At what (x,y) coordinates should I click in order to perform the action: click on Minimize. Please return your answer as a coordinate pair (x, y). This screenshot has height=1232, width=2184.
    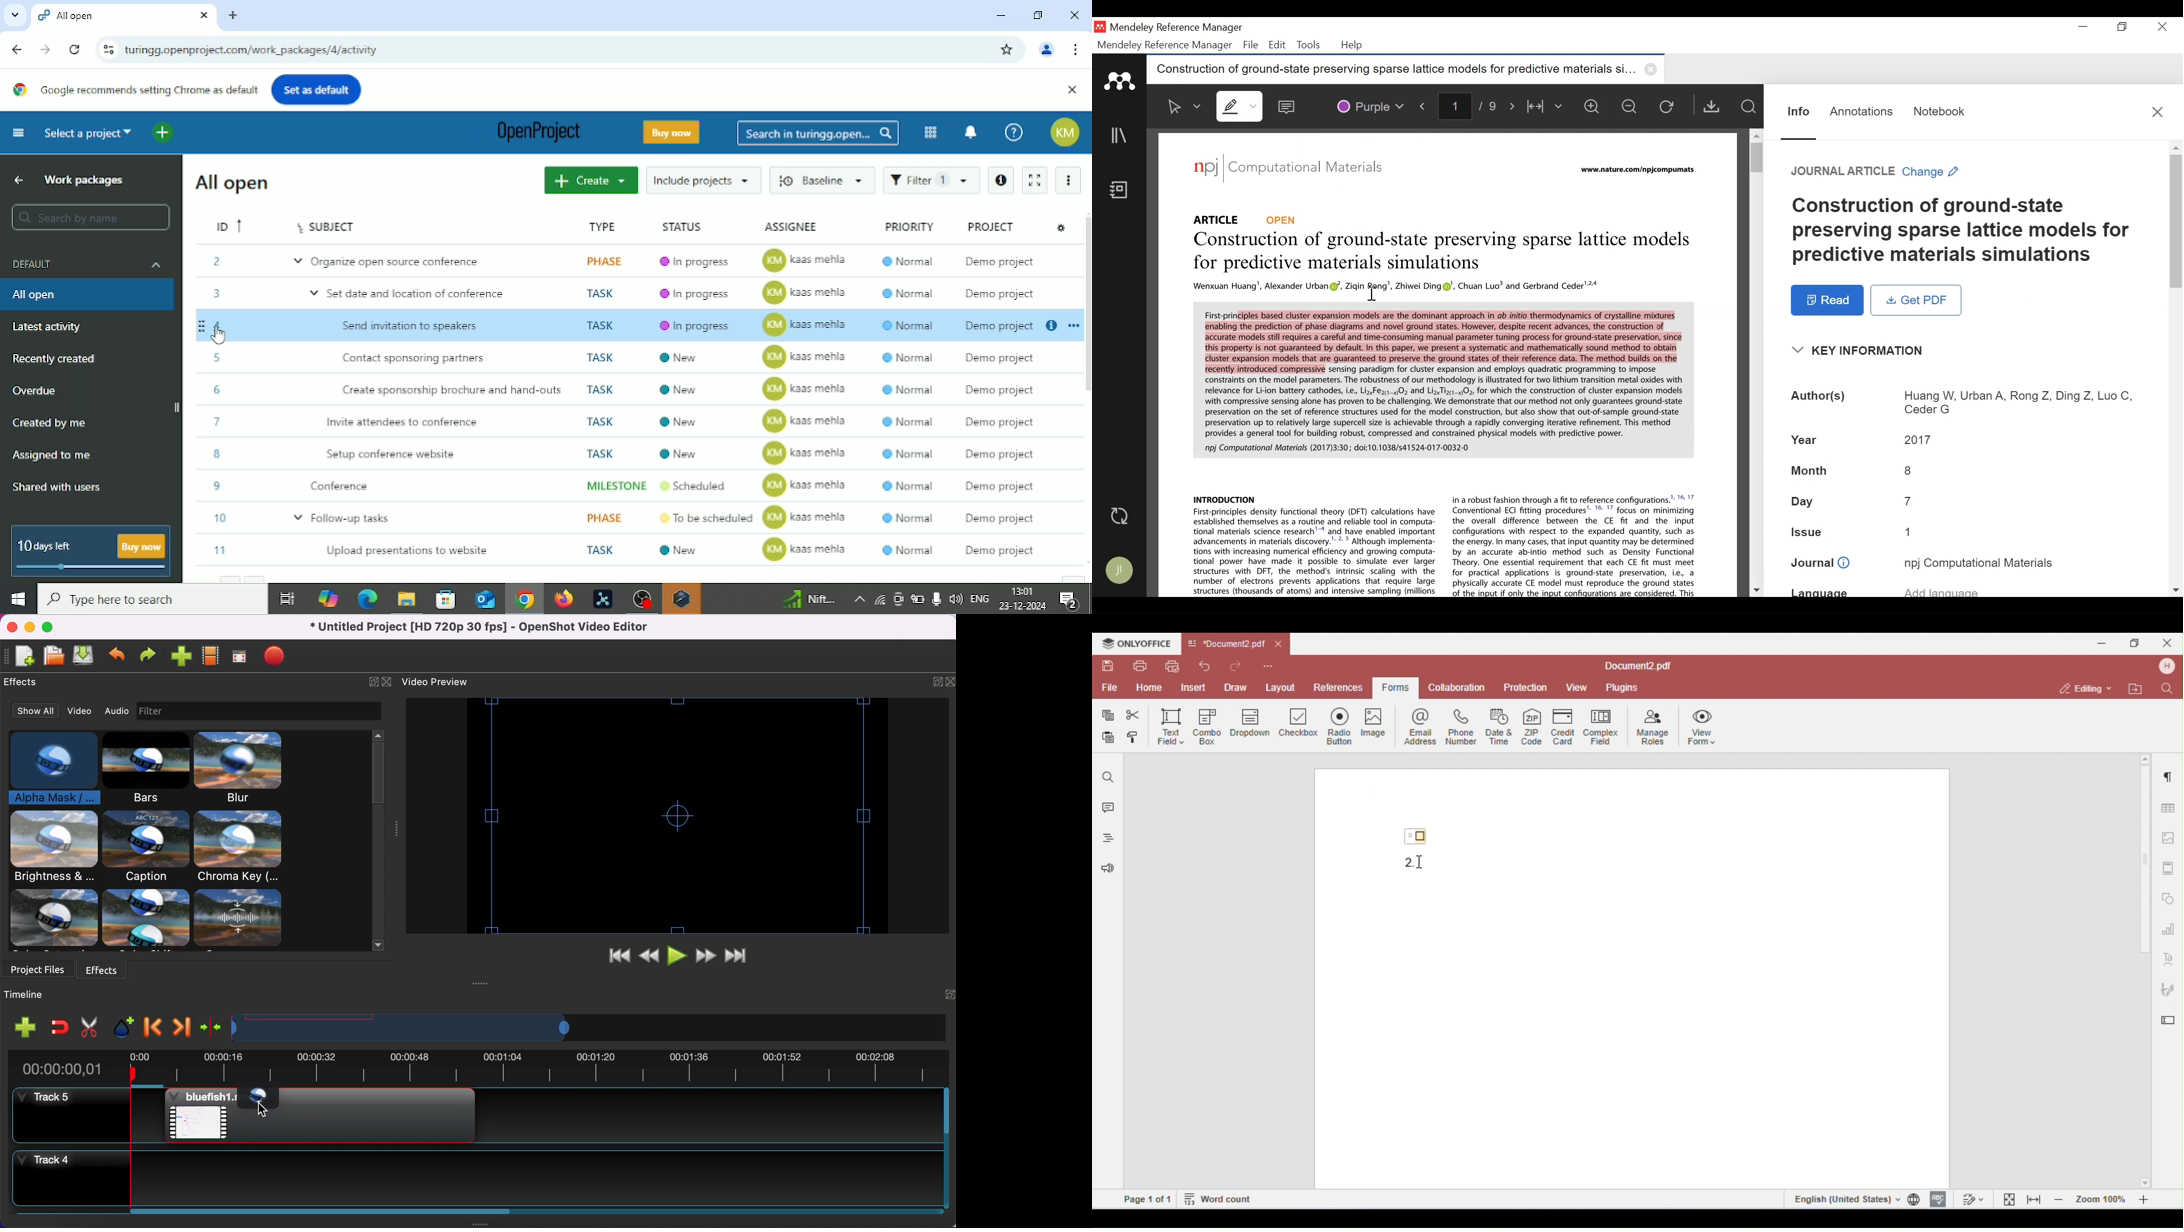
    Looking at the image, I should click on (999, 15).